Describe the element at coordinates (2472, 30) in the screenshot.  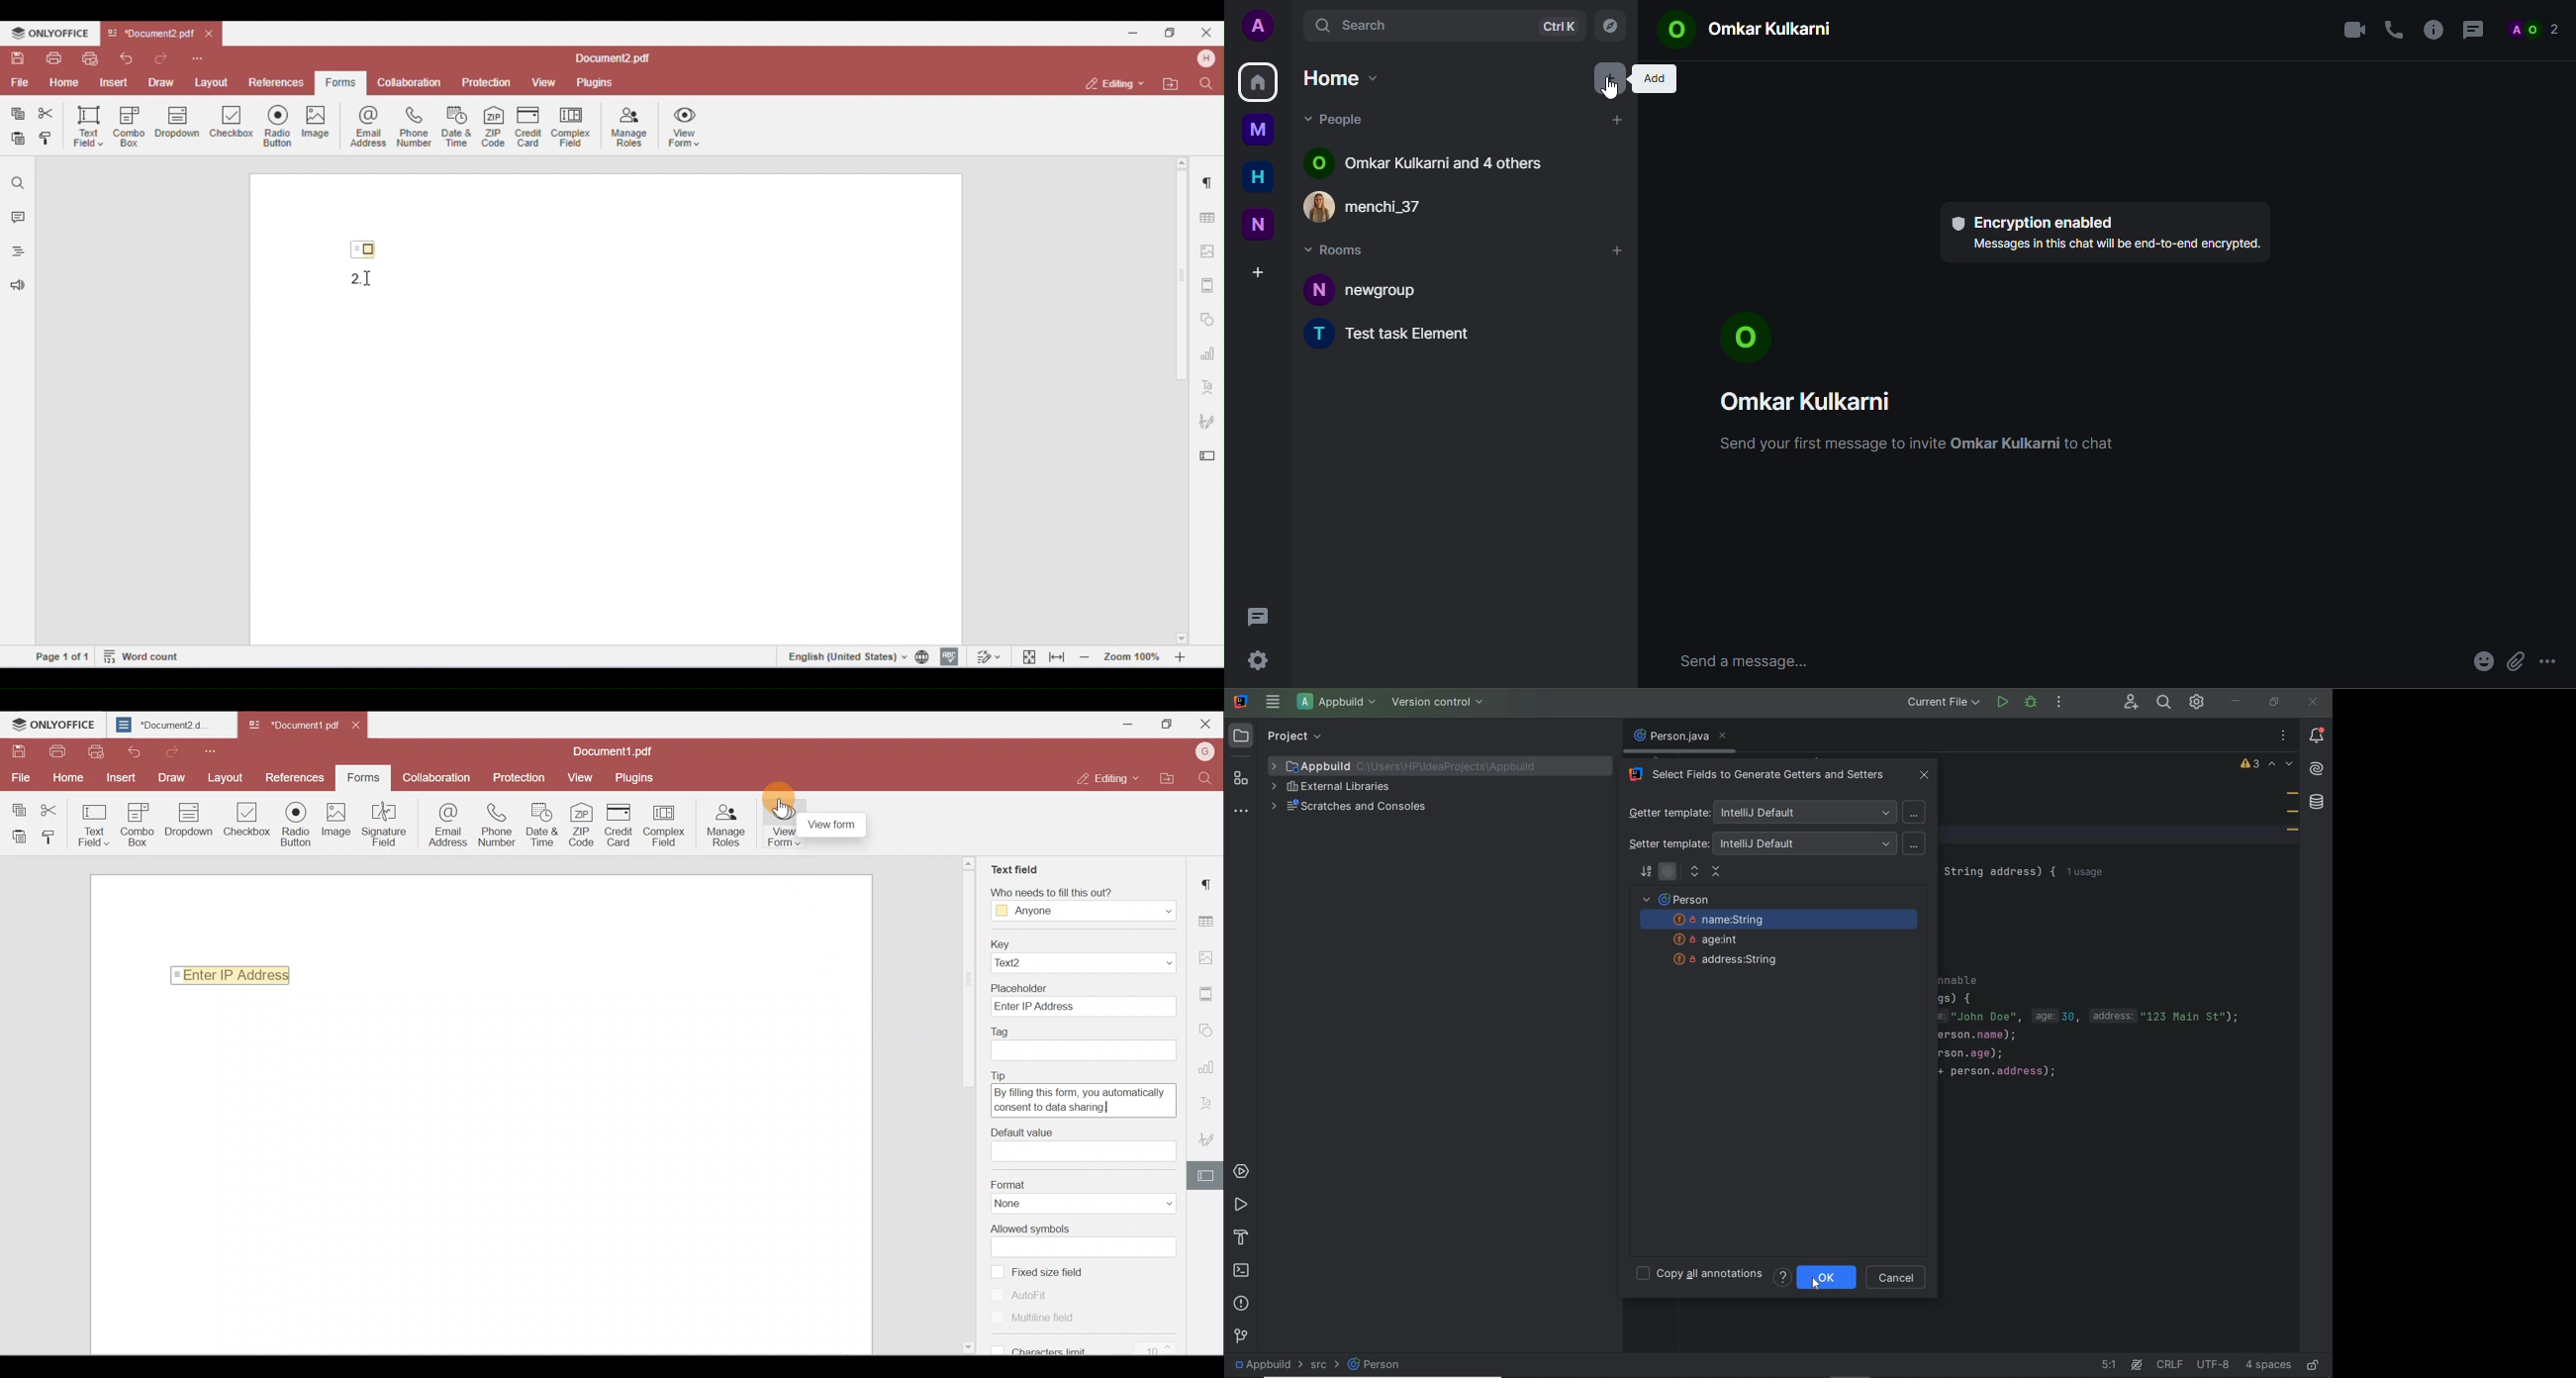
I see `threads` at that location.